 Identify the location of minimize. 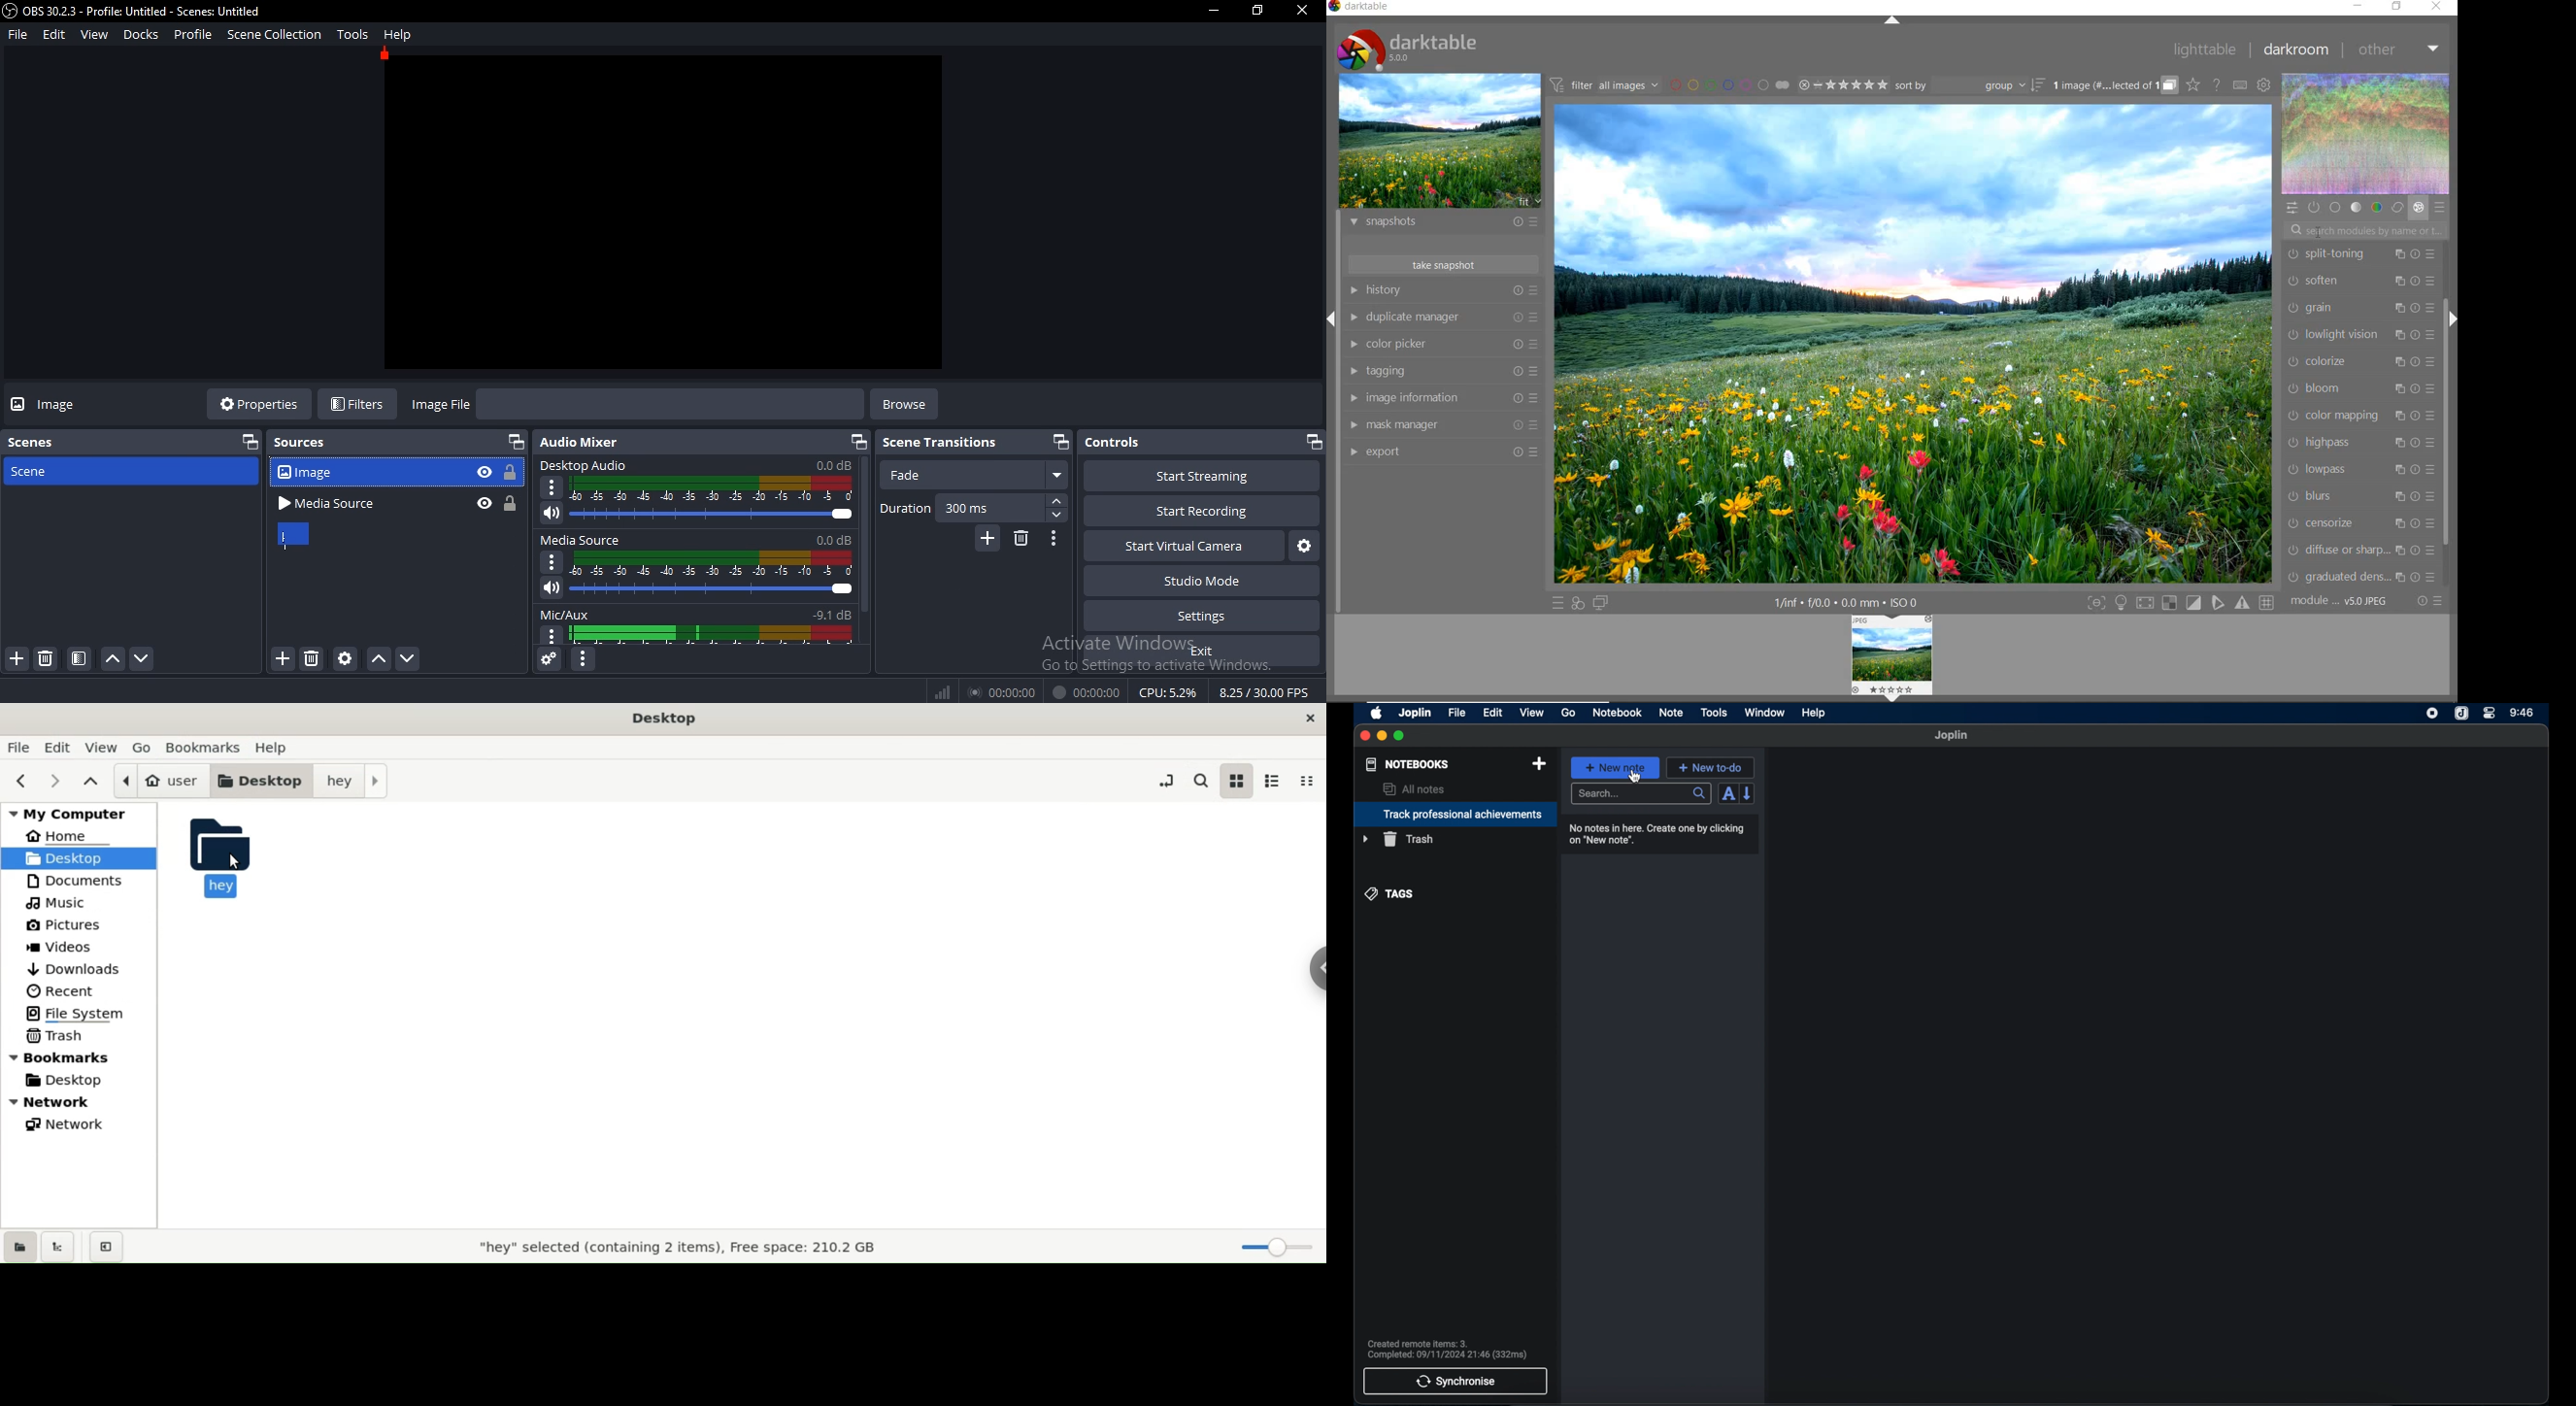
(1382, 736).